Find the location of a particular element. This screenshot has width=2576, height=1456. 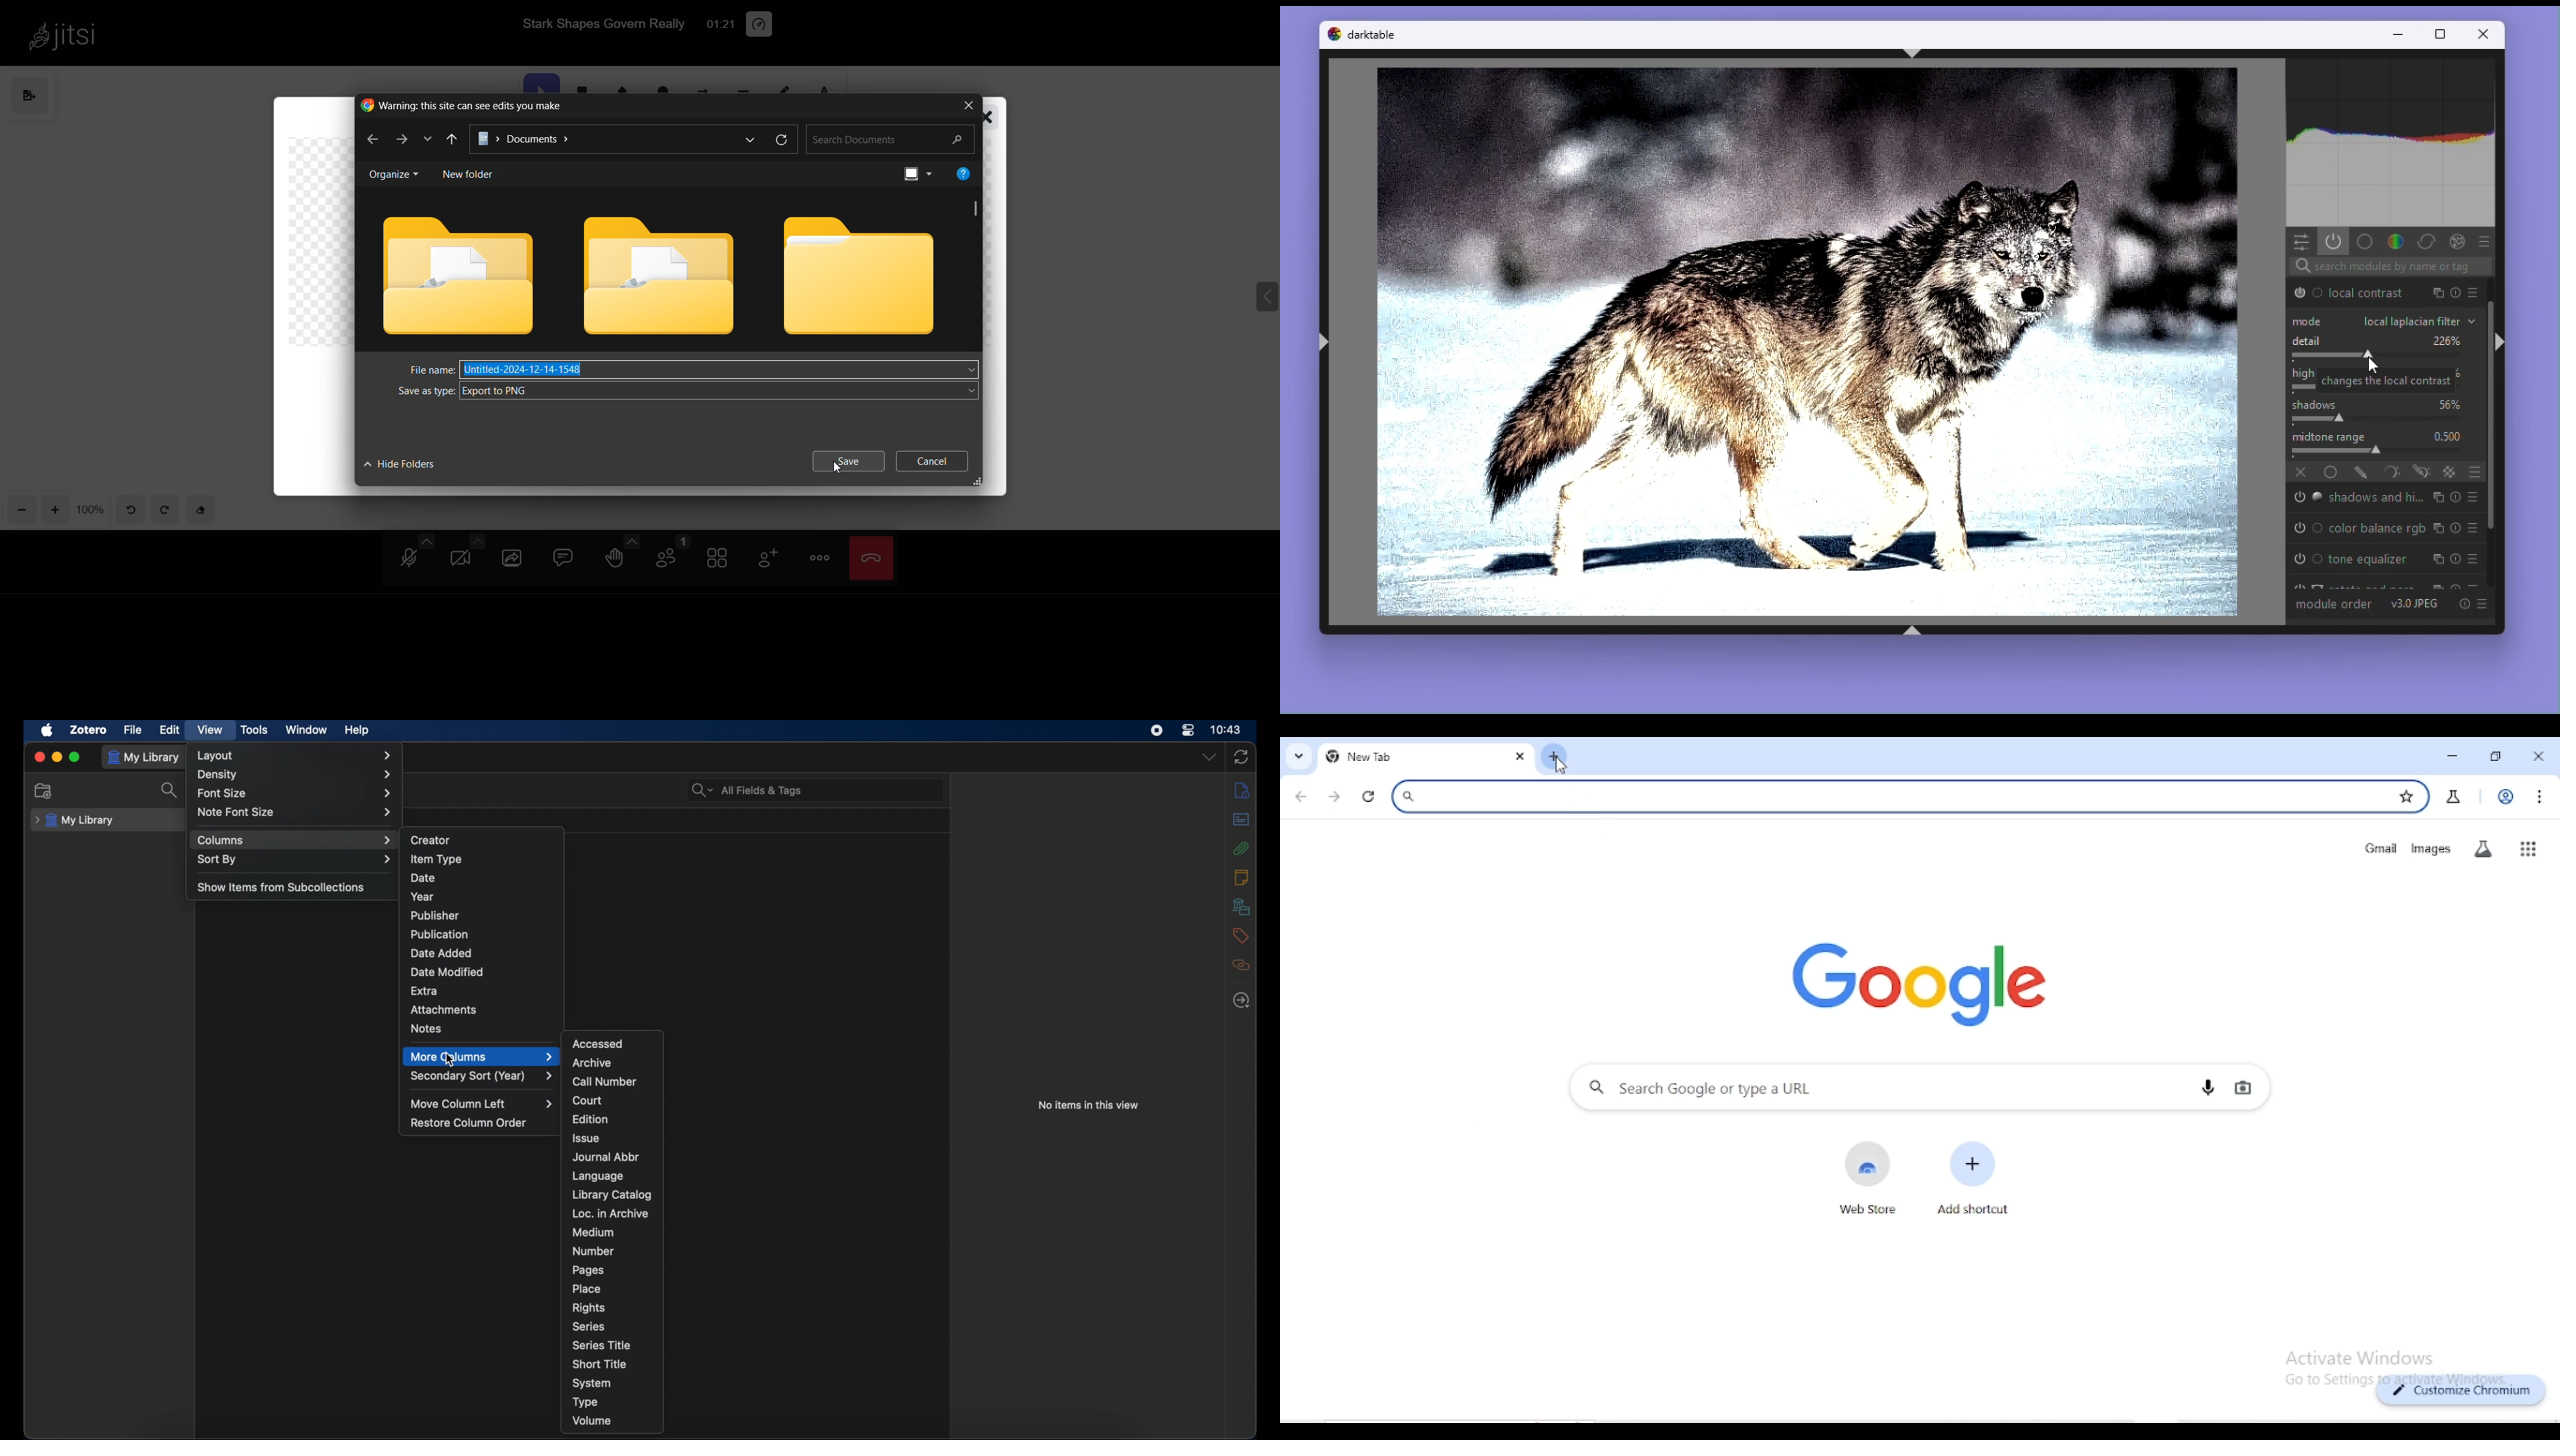

tools is located at coordinates (255, 729).